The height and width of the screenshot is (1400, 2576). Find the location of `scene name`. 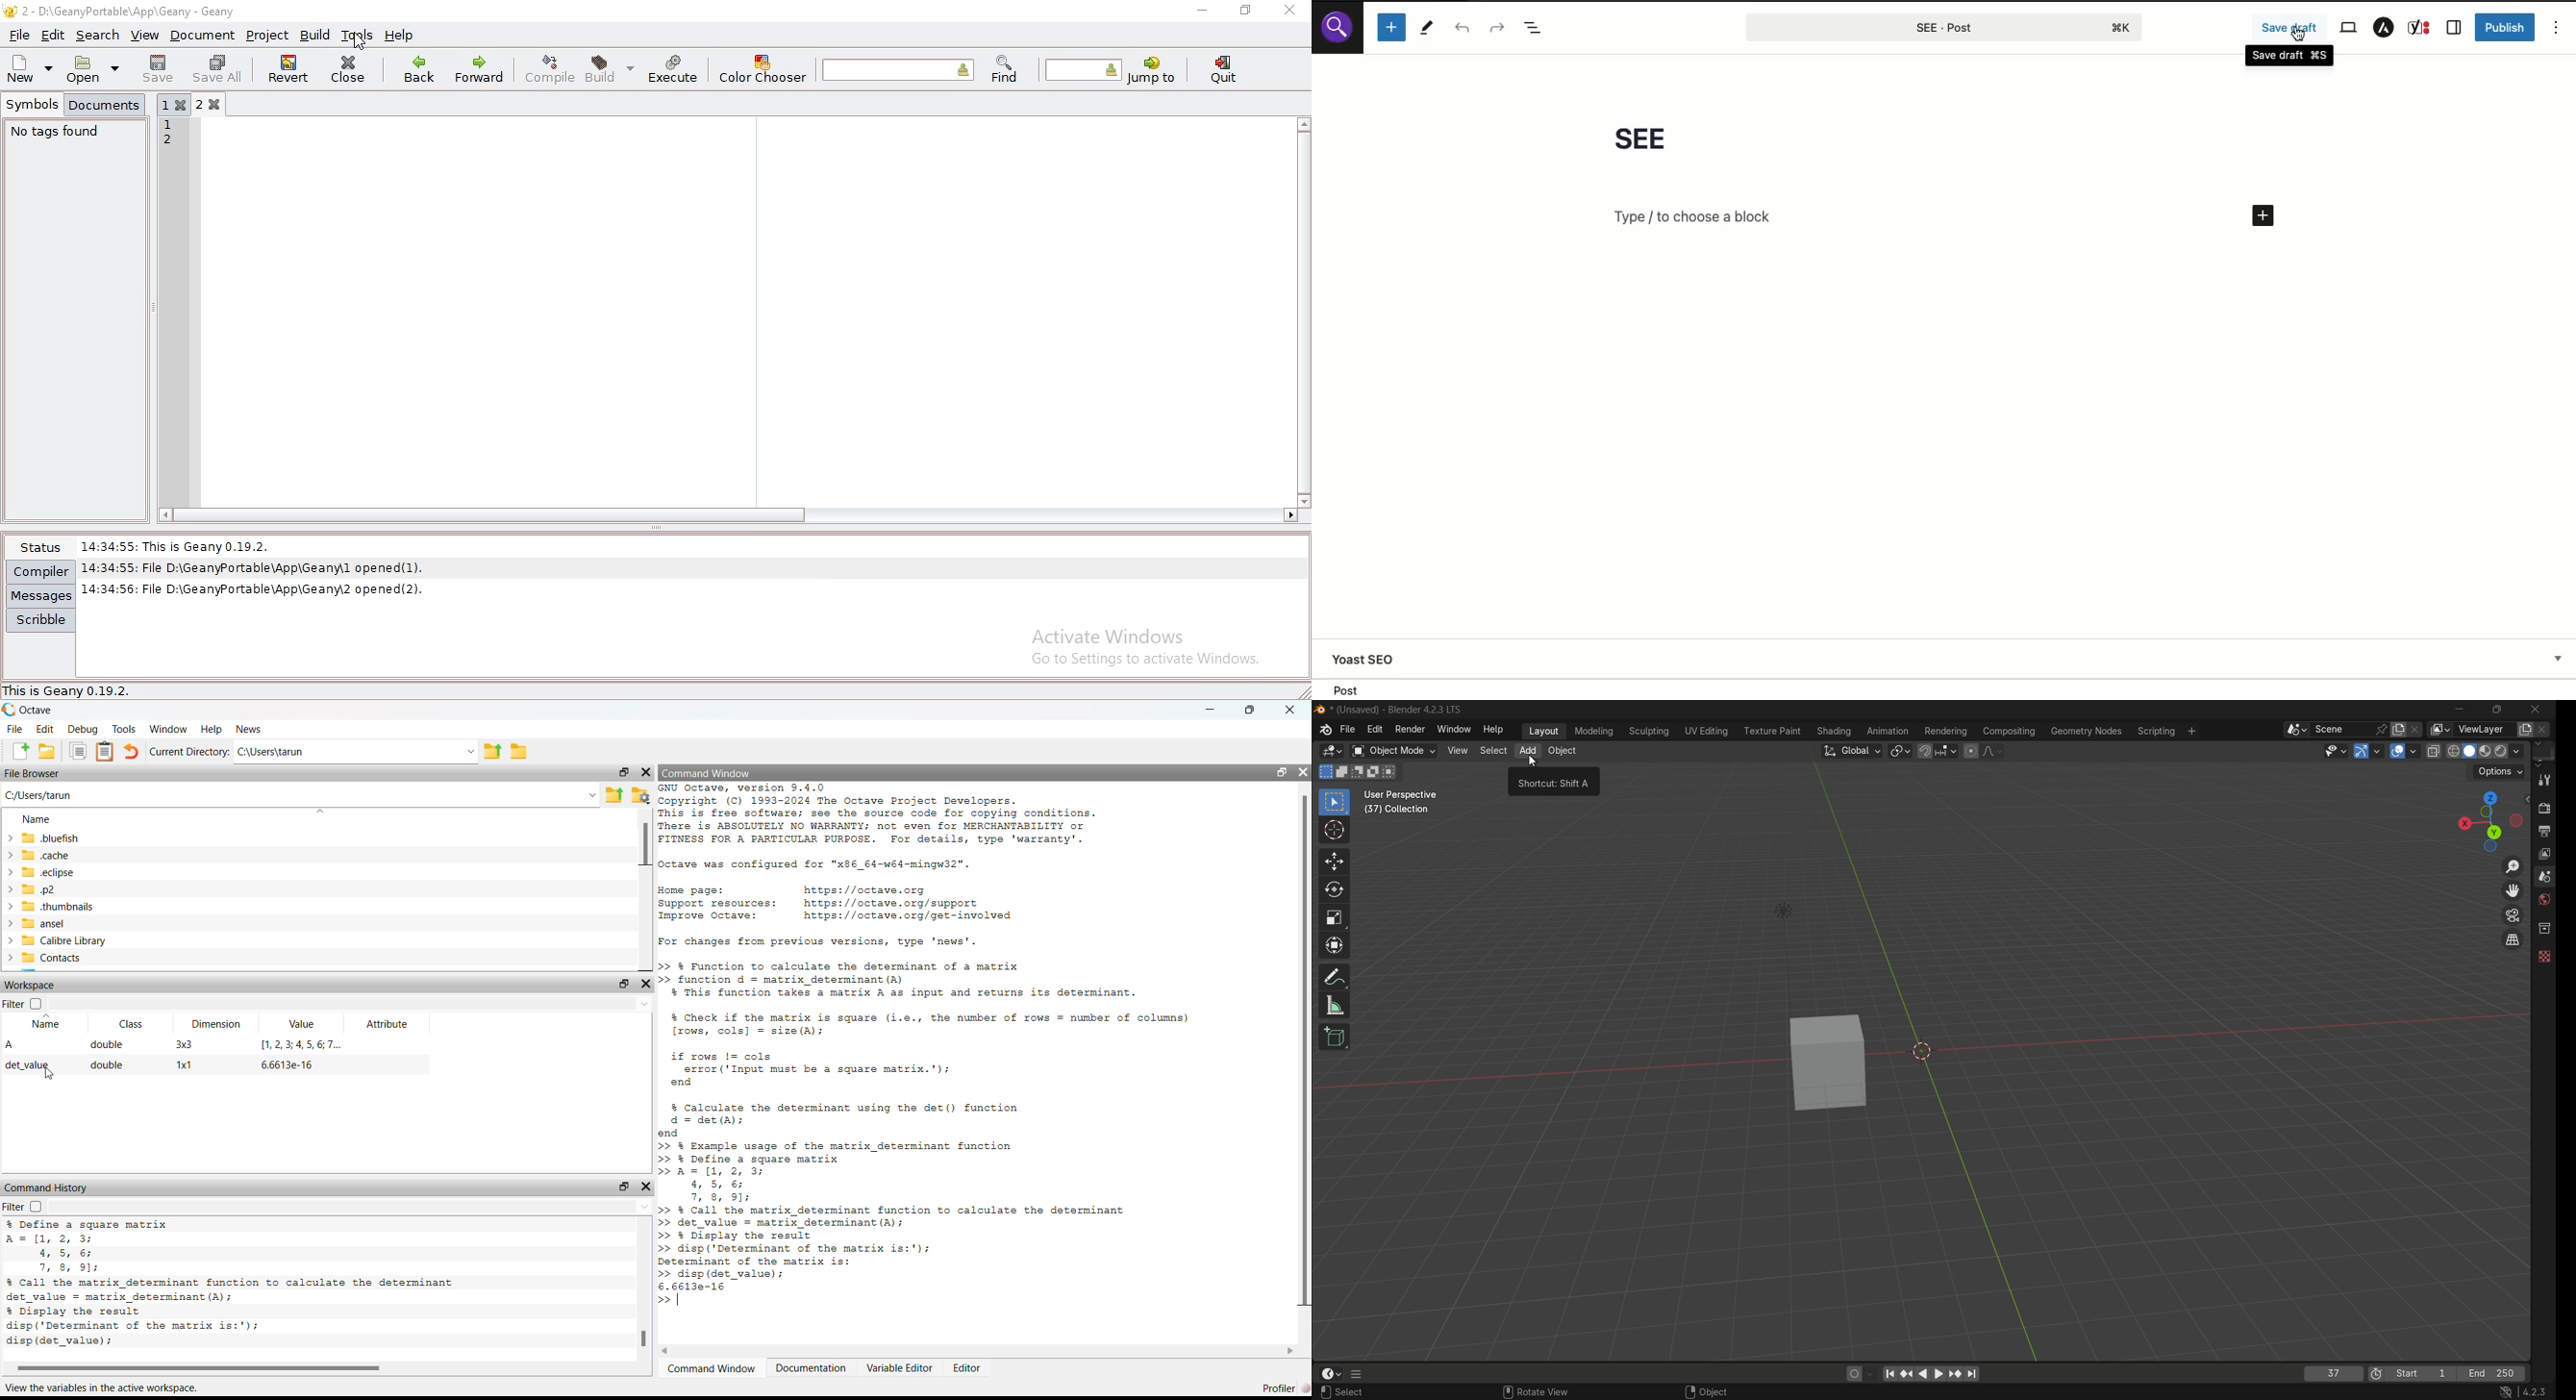

scene name is located at coordinates (2340, 730).